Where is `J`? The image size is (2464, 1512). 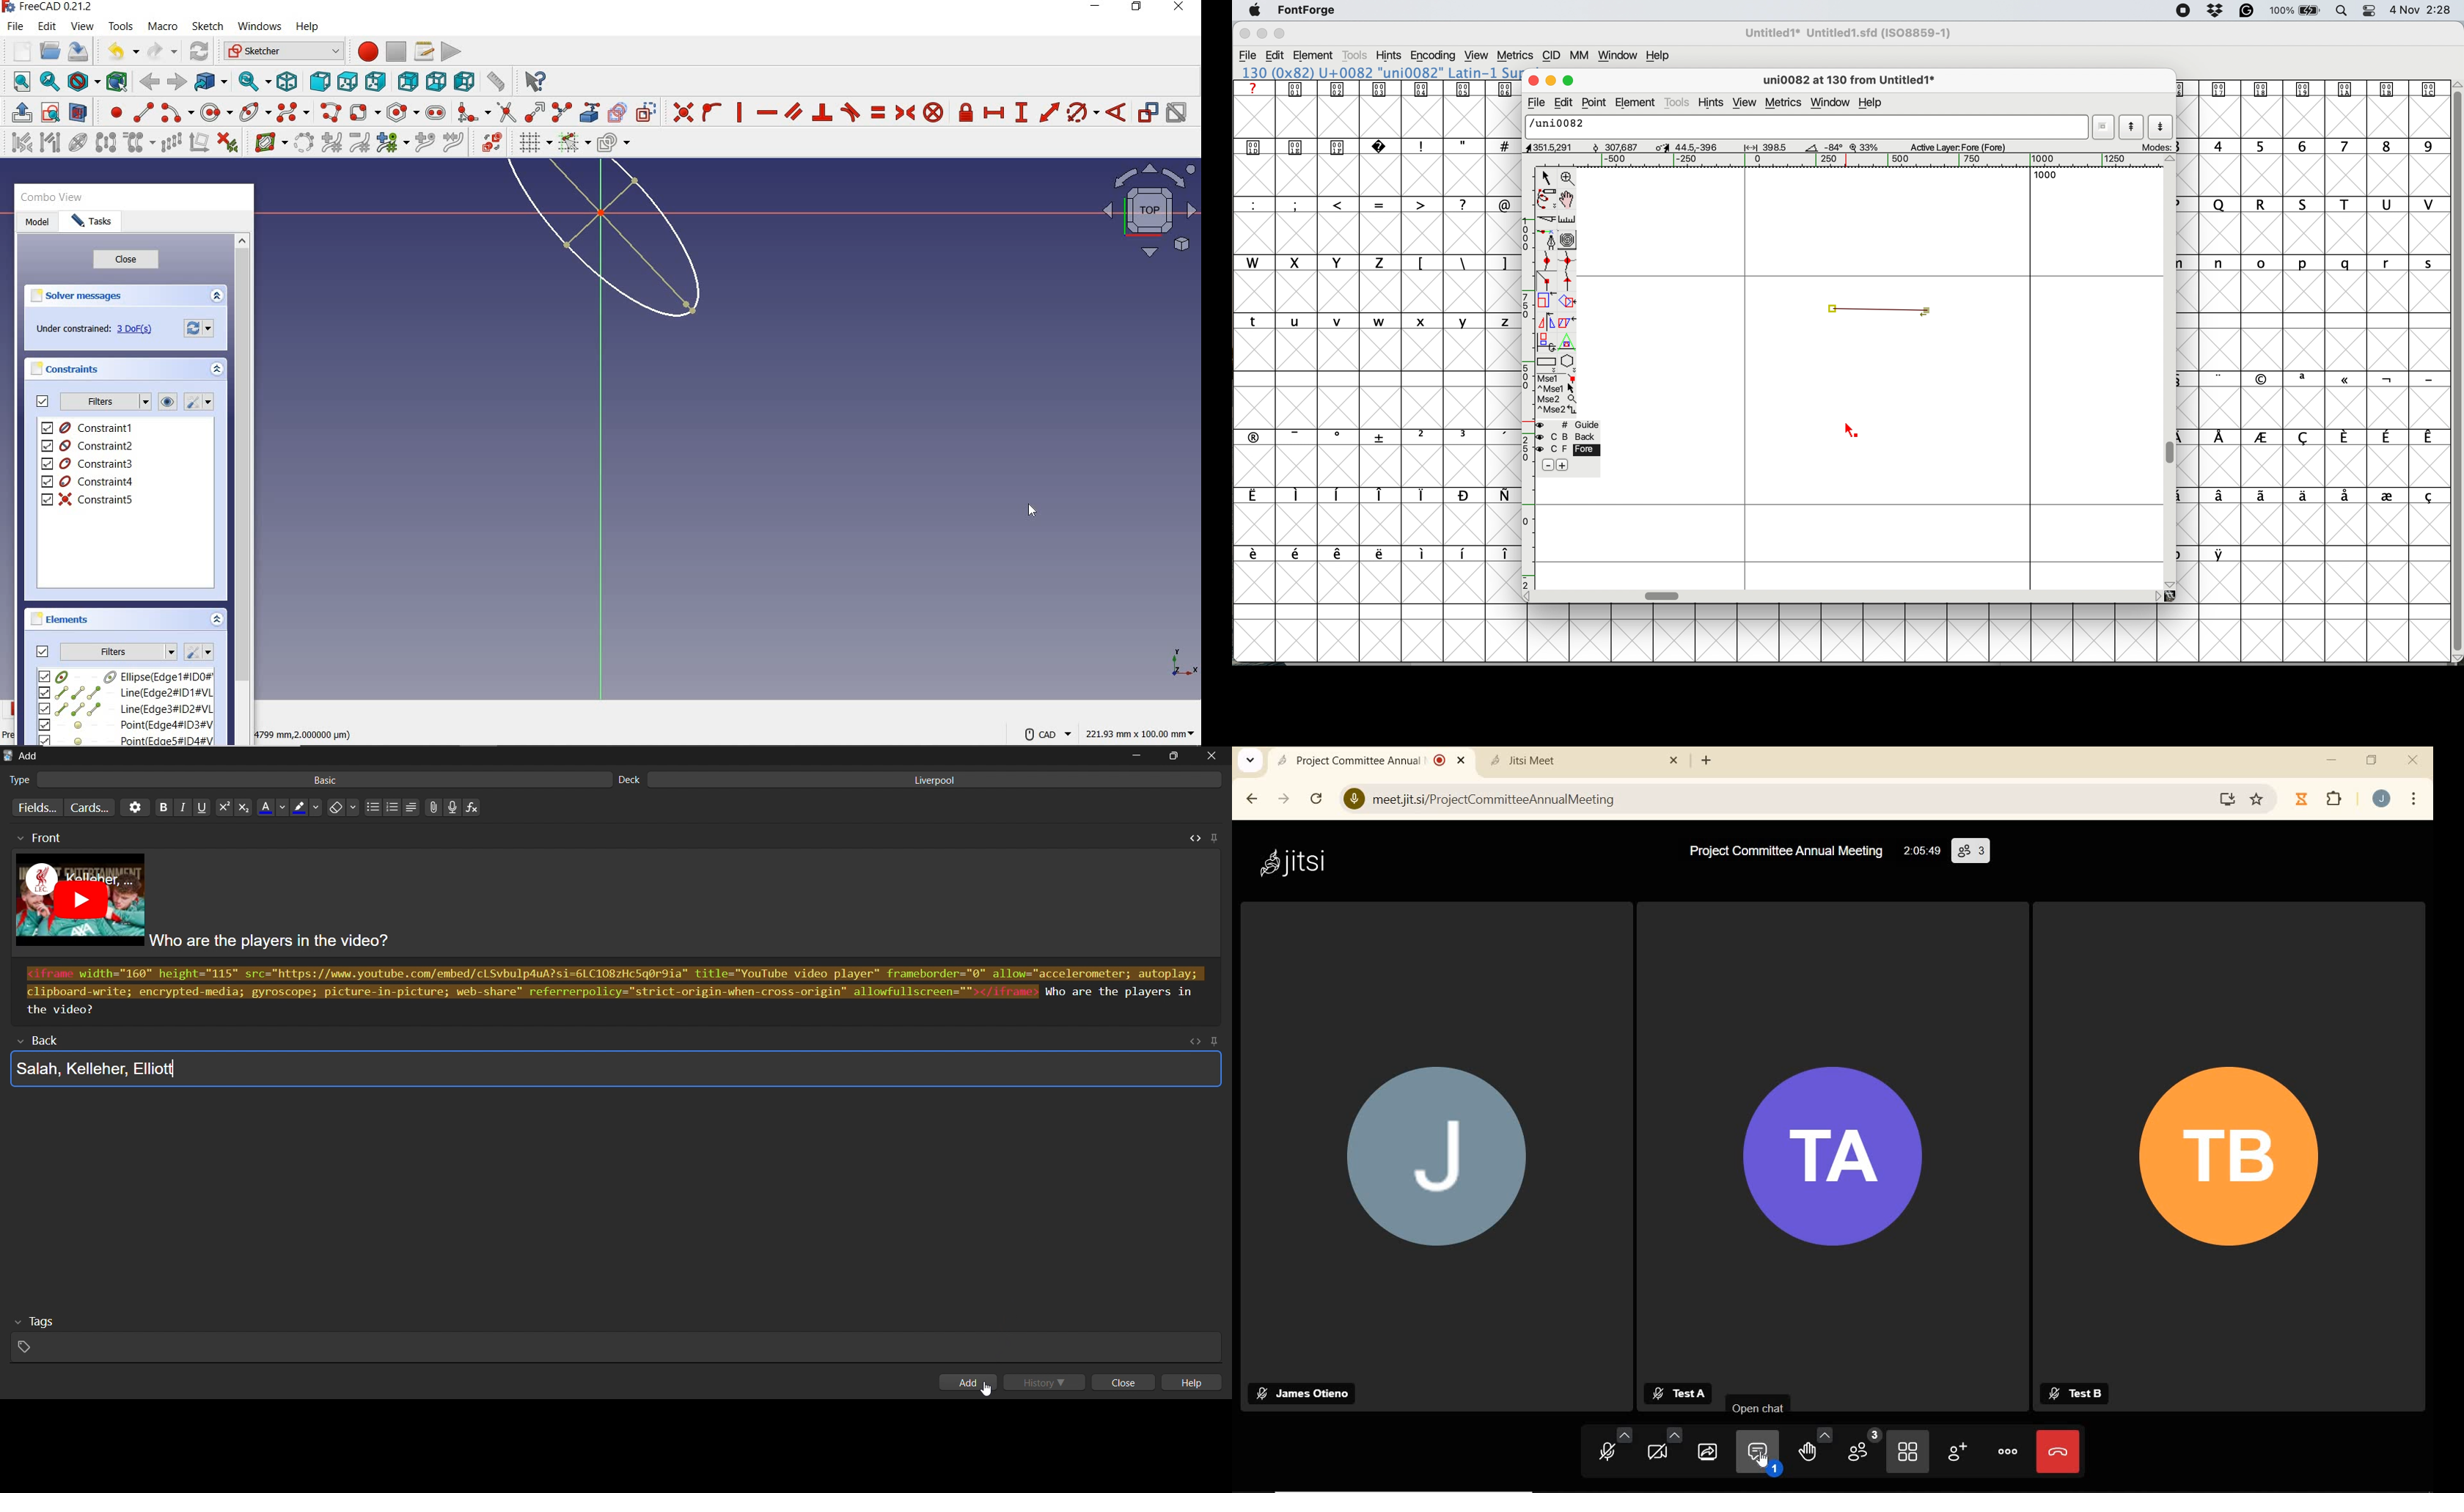
J is located at coordinates (1449, 1155).